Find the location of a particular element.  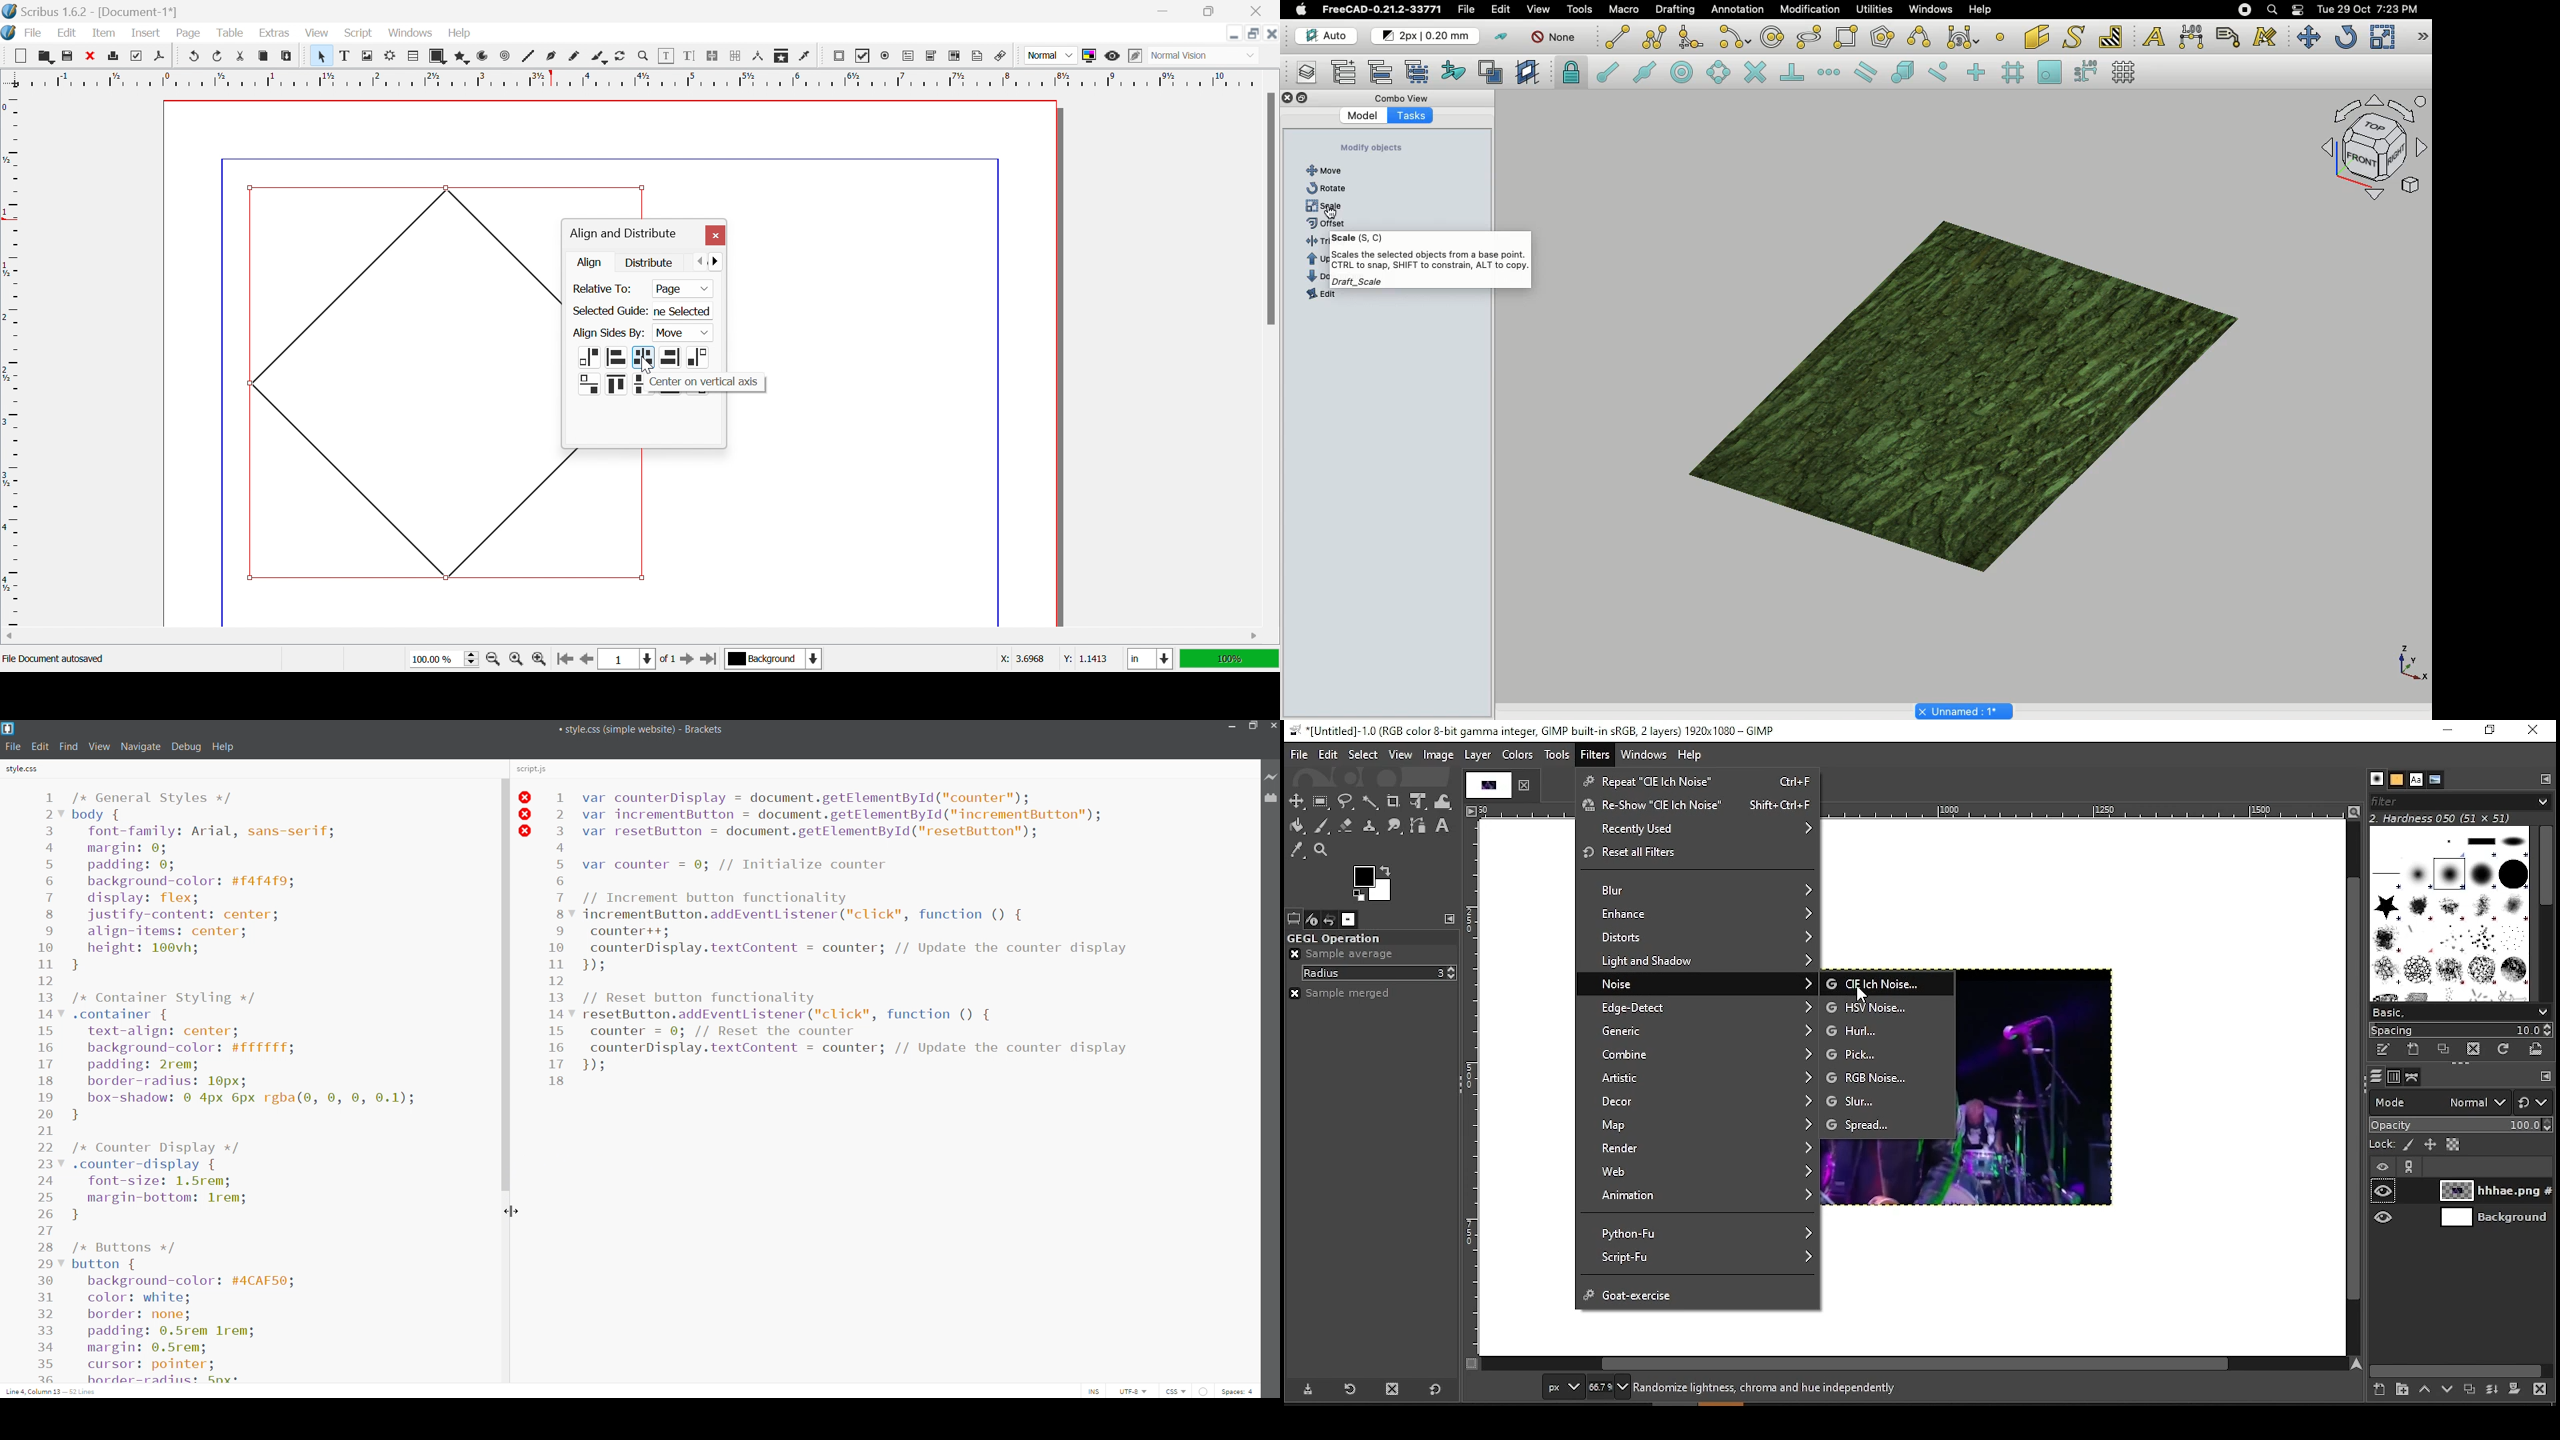

script.js editor is located at coordinates (907, 1083).